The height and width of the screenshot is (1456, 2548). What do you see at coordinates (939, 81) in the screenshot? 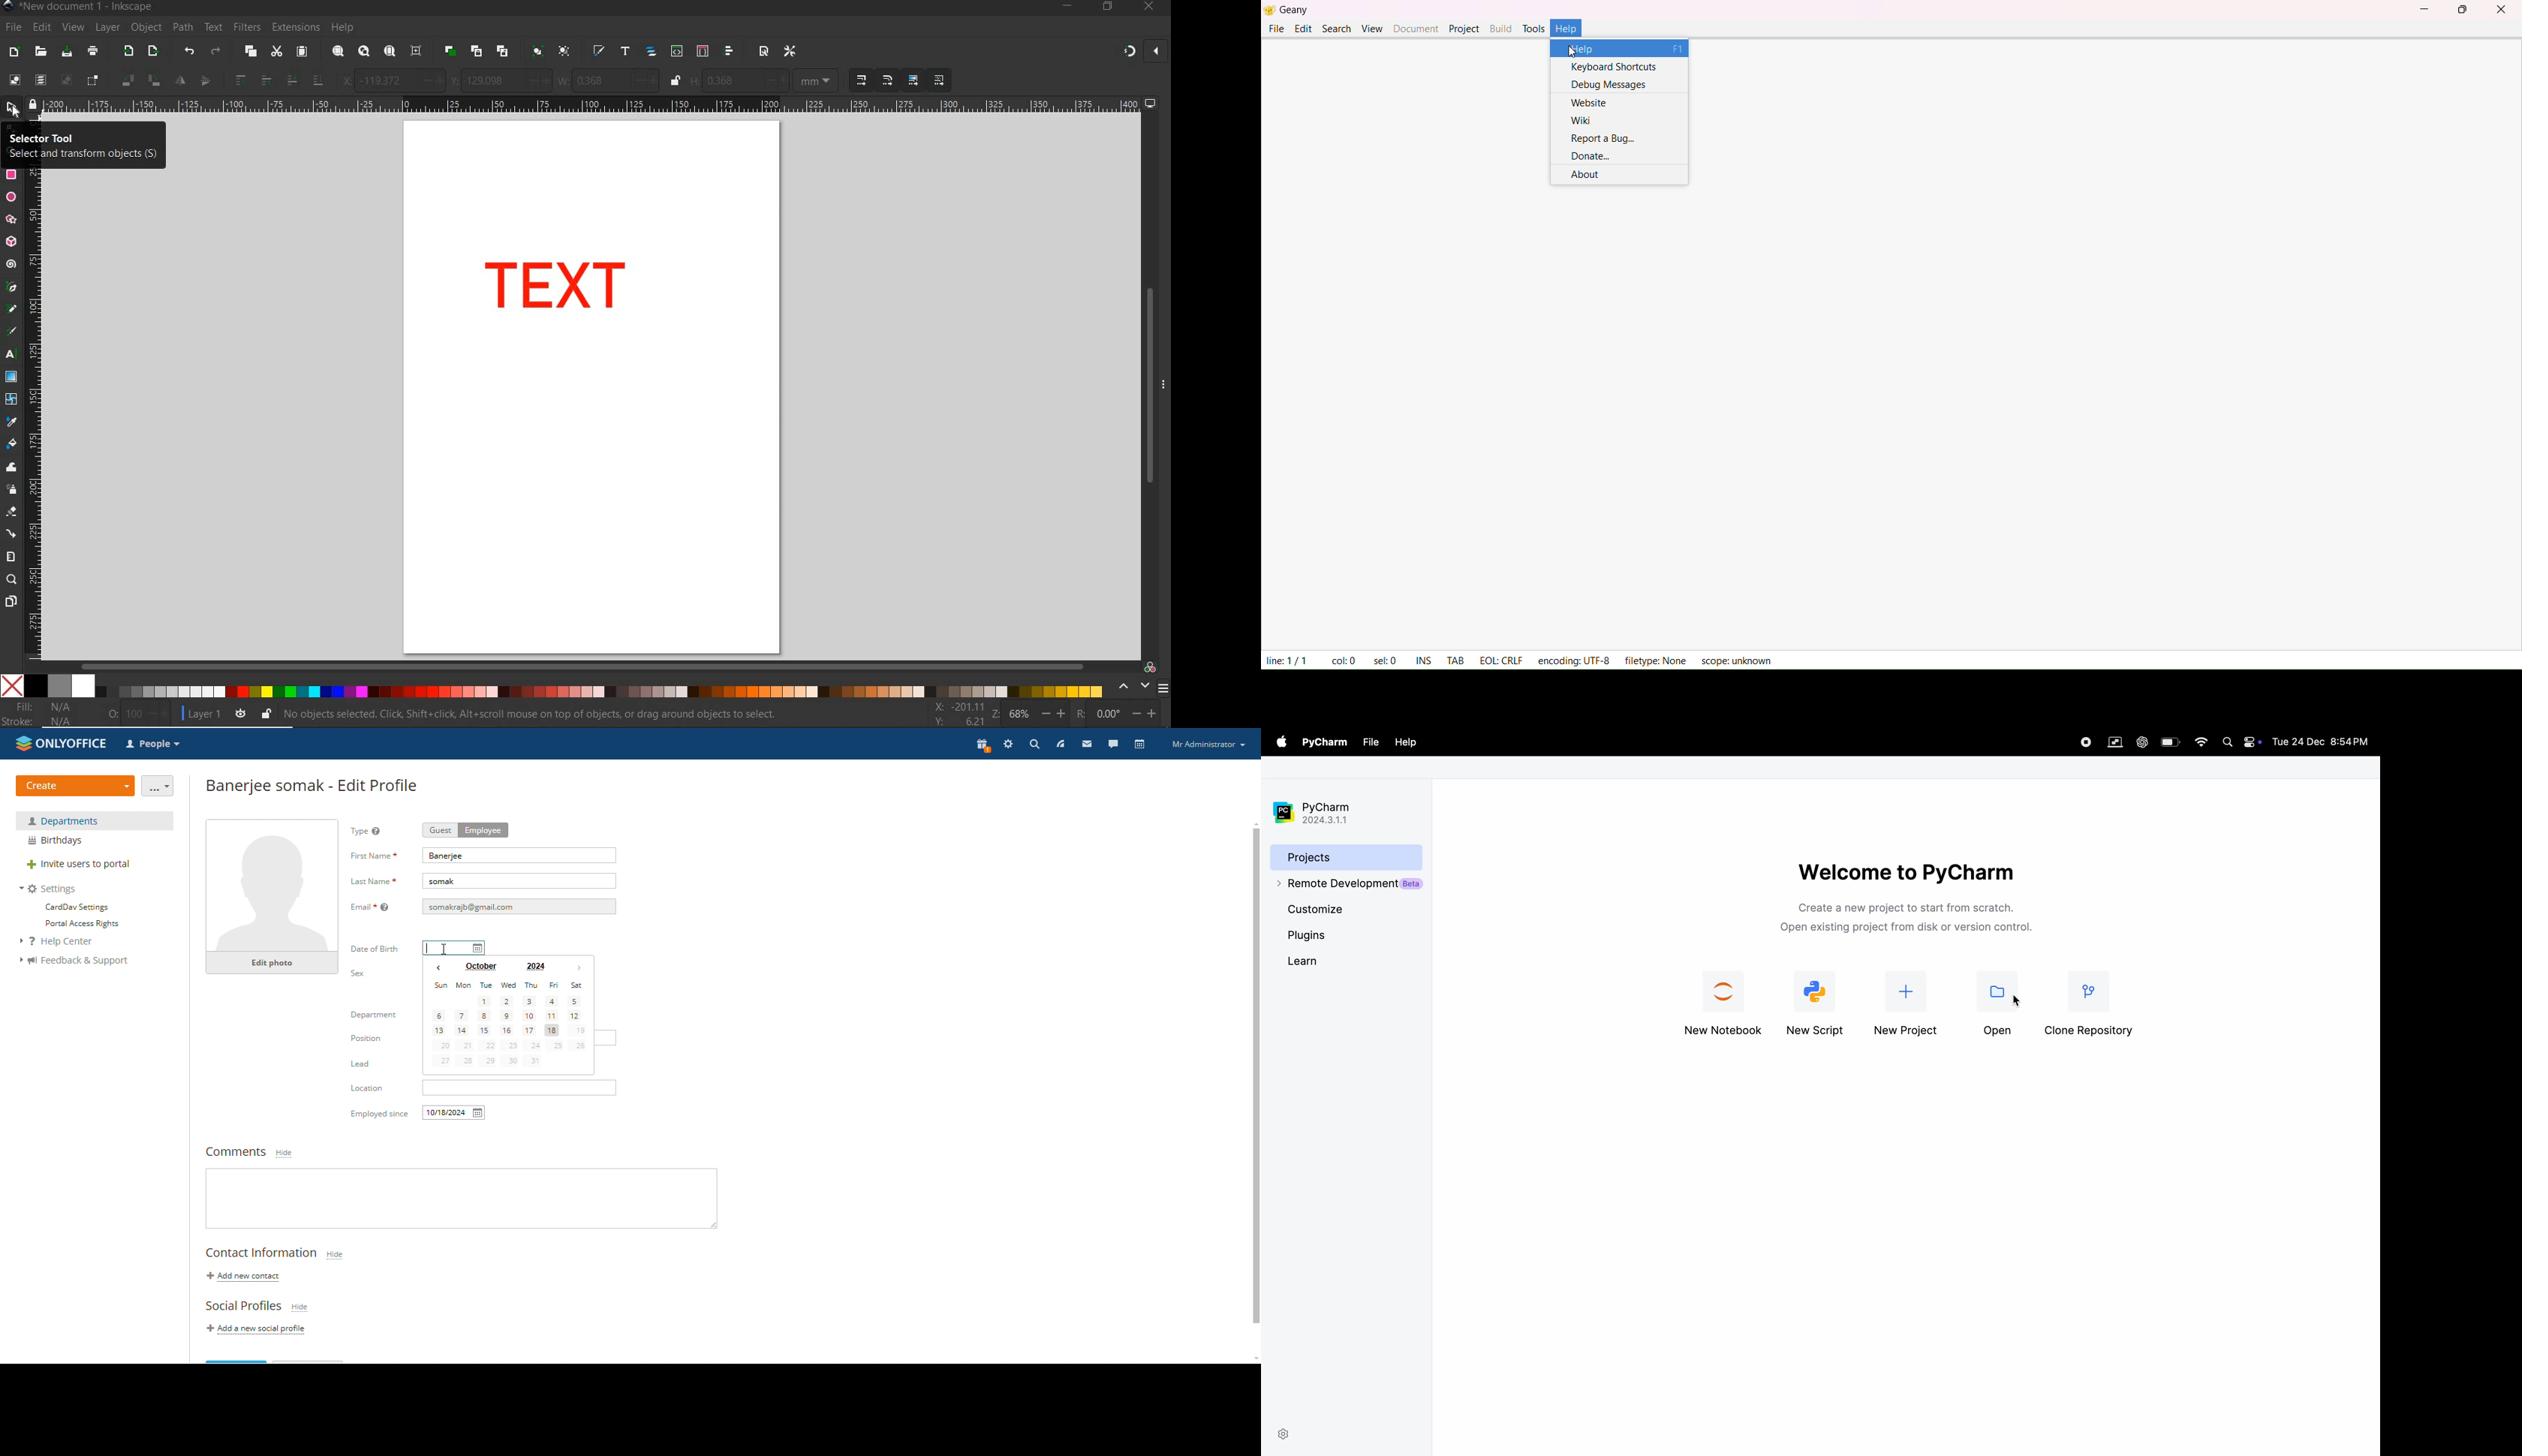
I see `MOVE PATTERNS` at bounding box center [939, 81].